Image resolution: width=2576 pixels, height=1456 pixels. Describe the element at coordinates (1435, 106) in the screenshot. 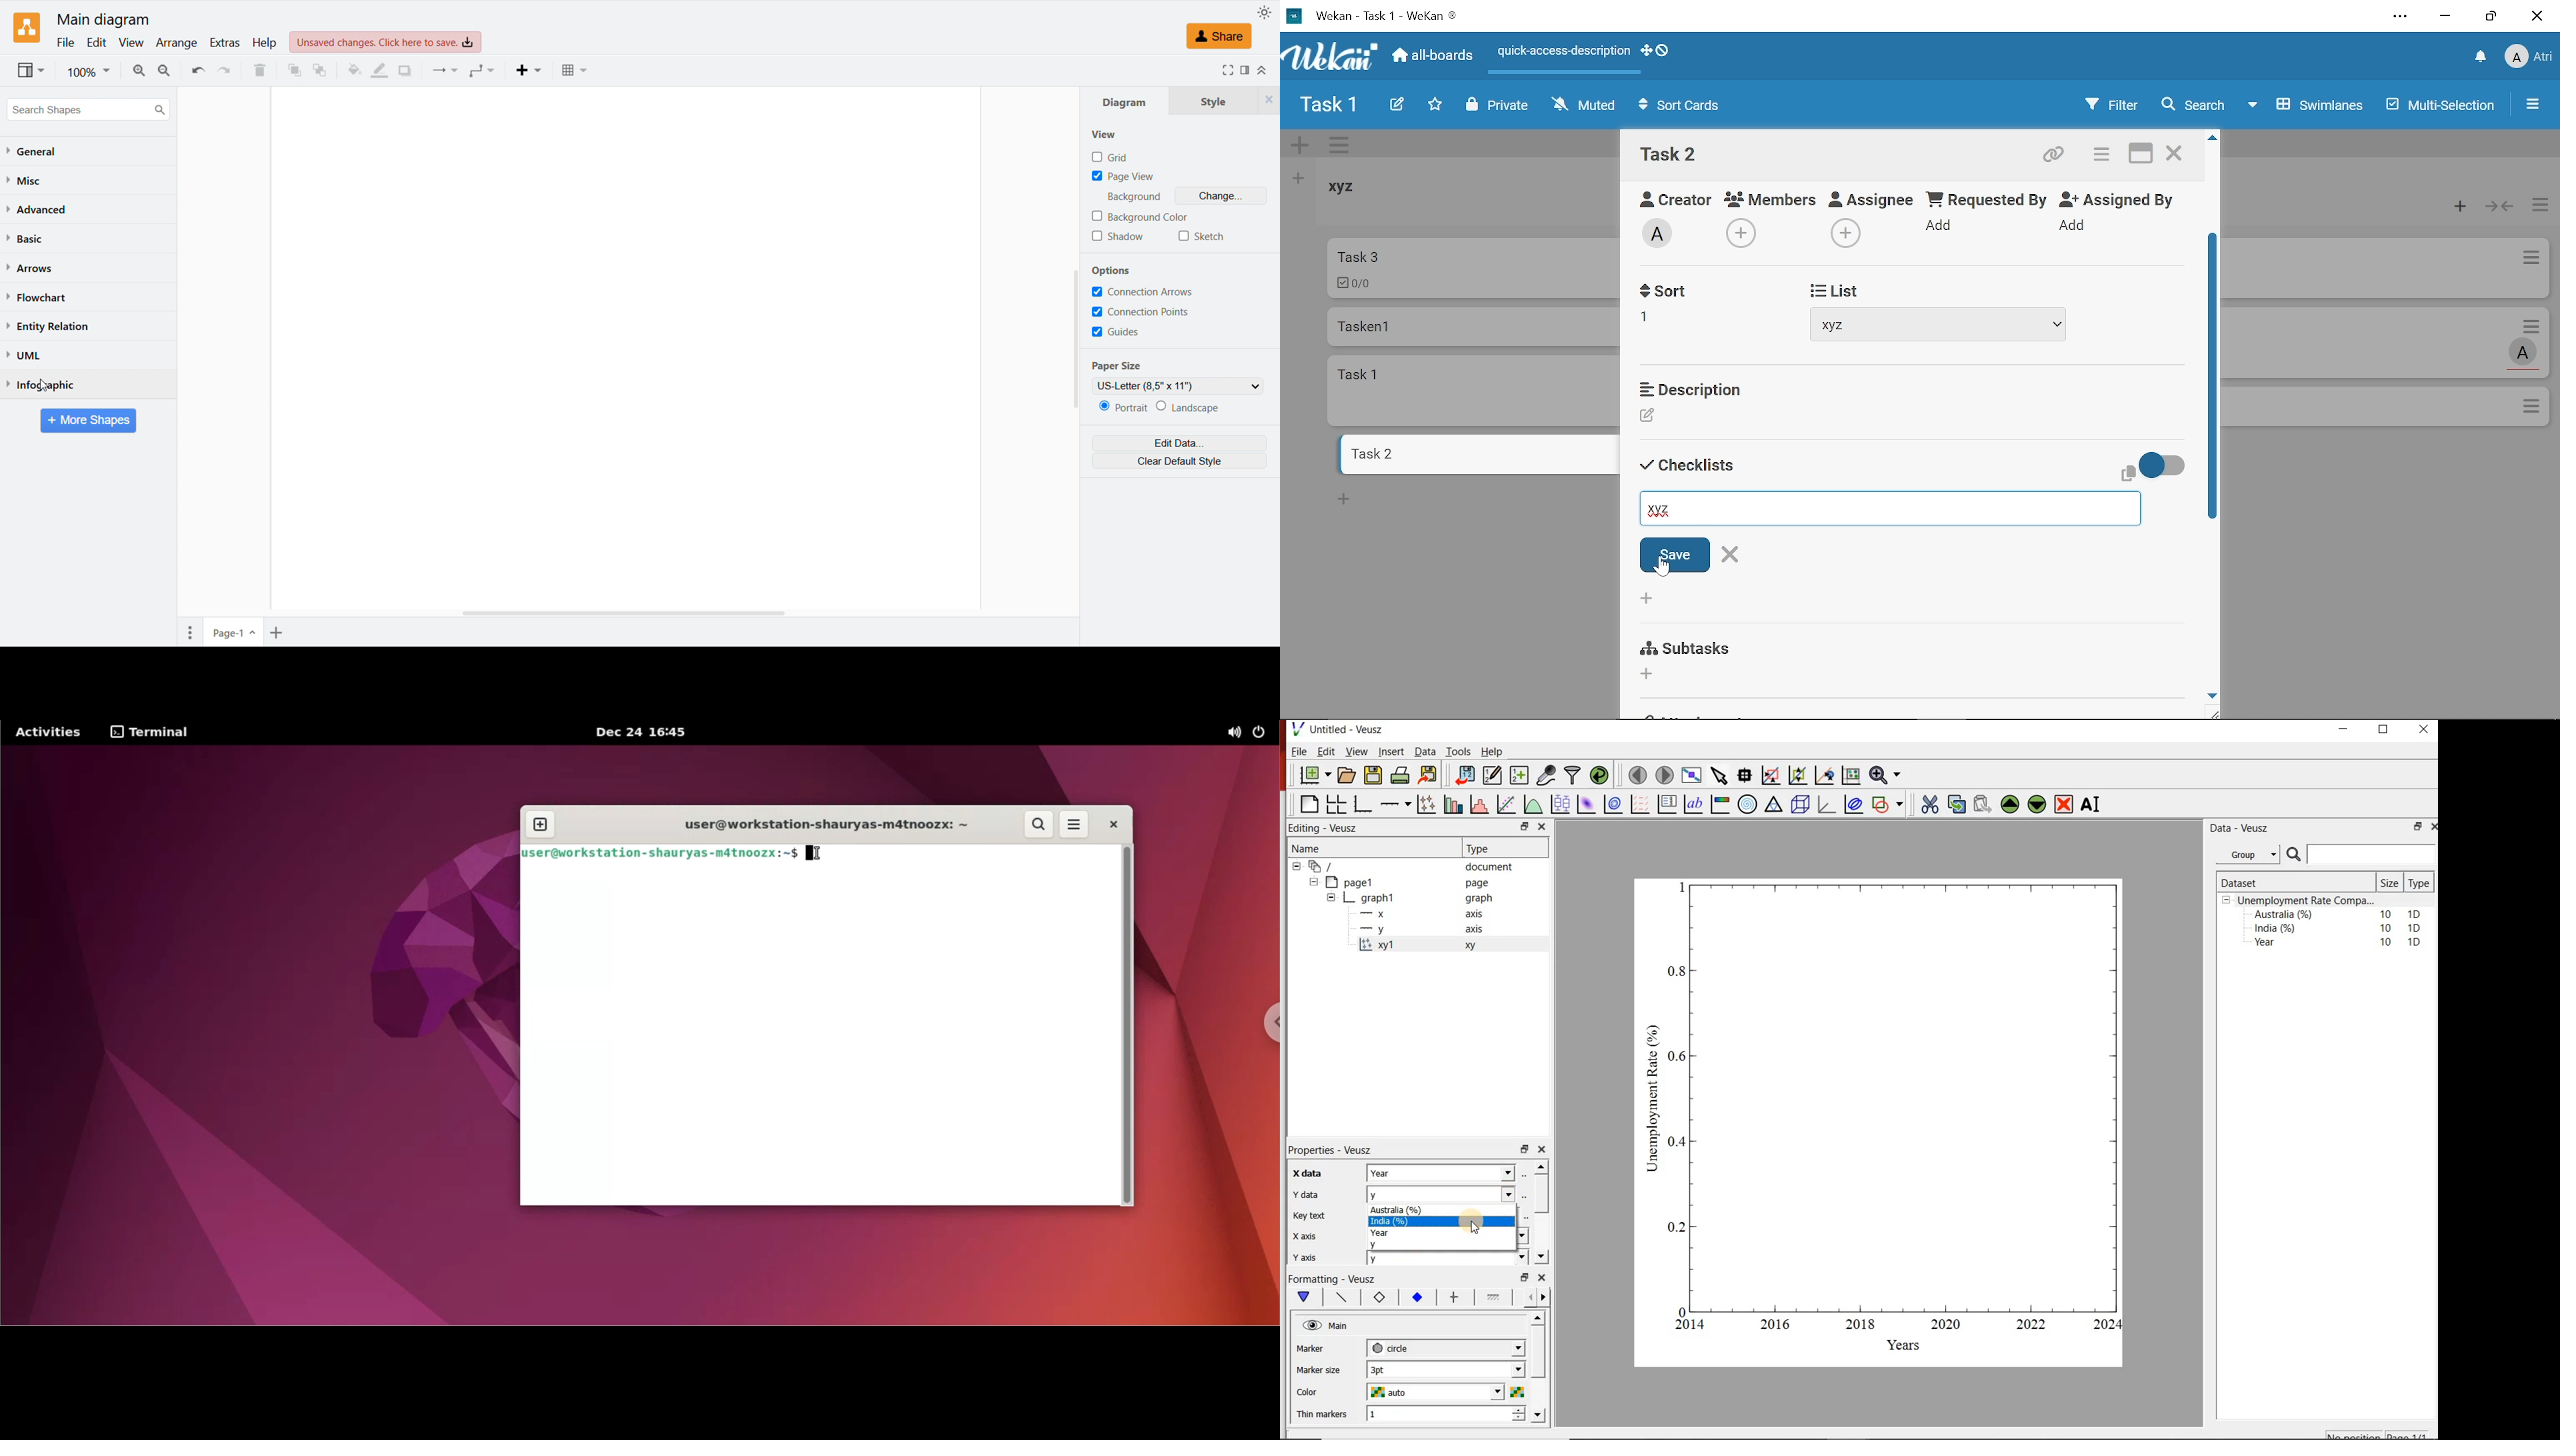

I see `Click here to star this board` at that location.